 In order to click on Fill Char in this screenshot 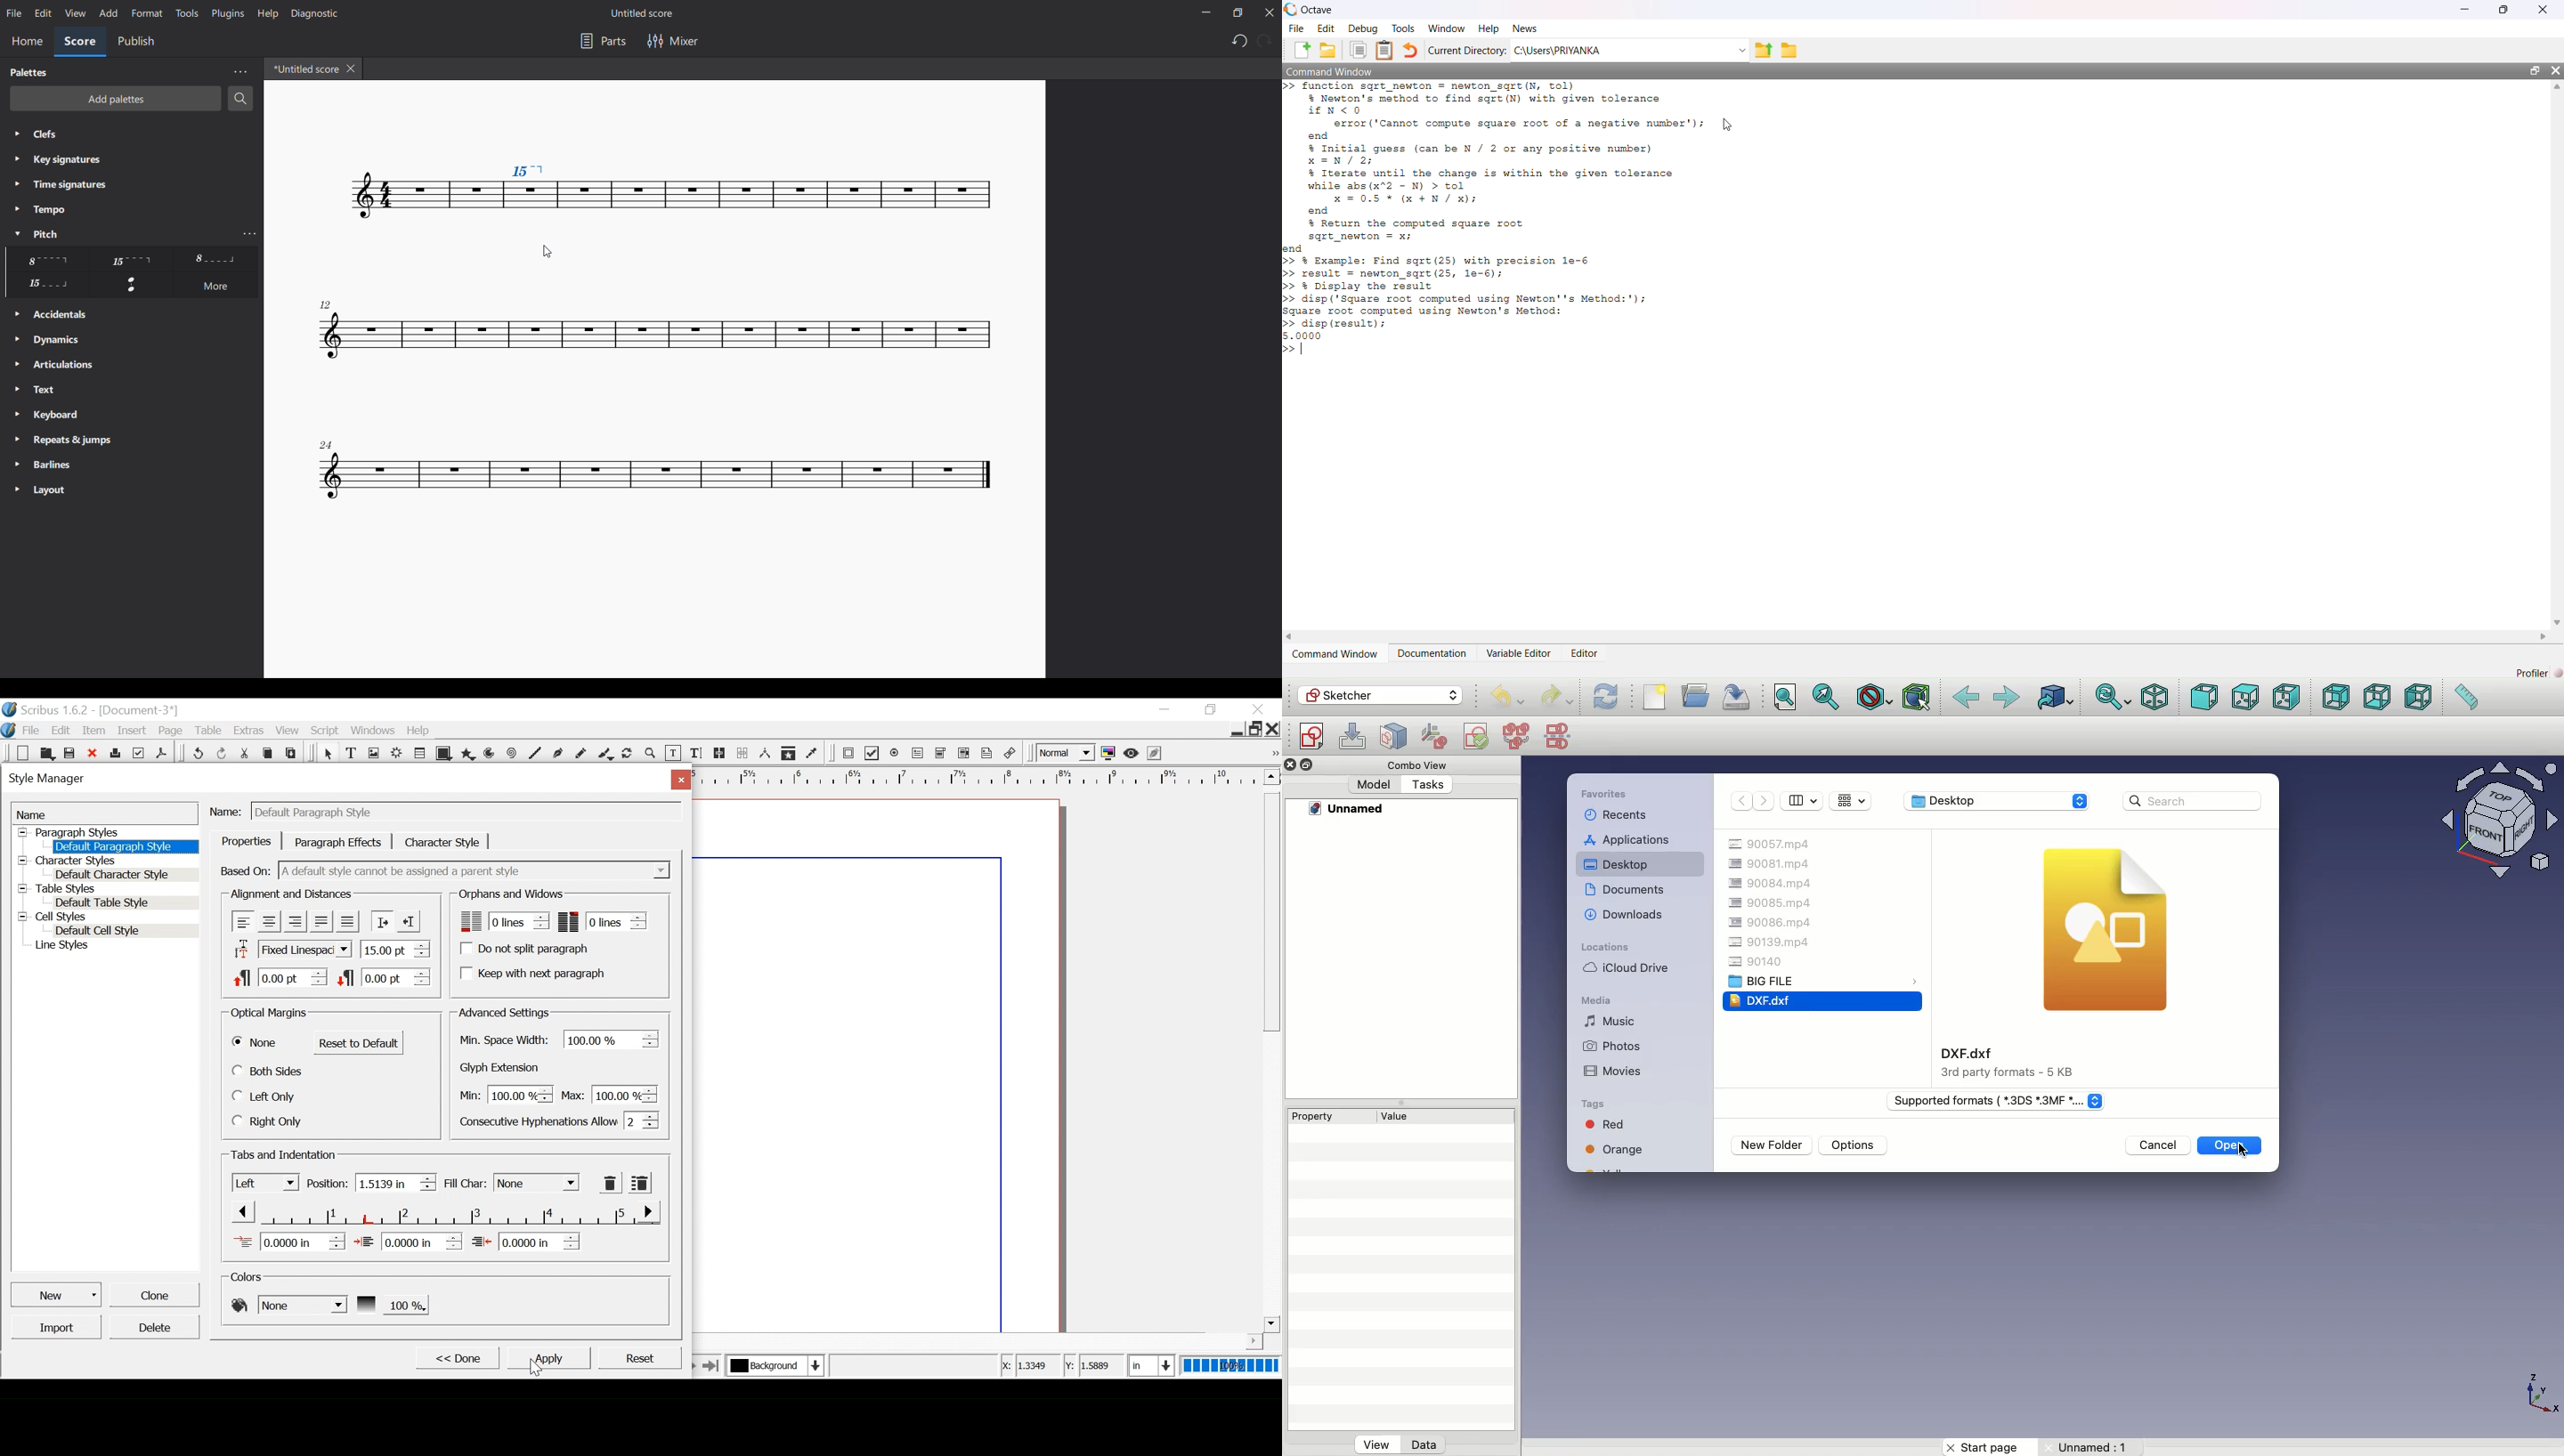, I will do `click(464, 1184)`.